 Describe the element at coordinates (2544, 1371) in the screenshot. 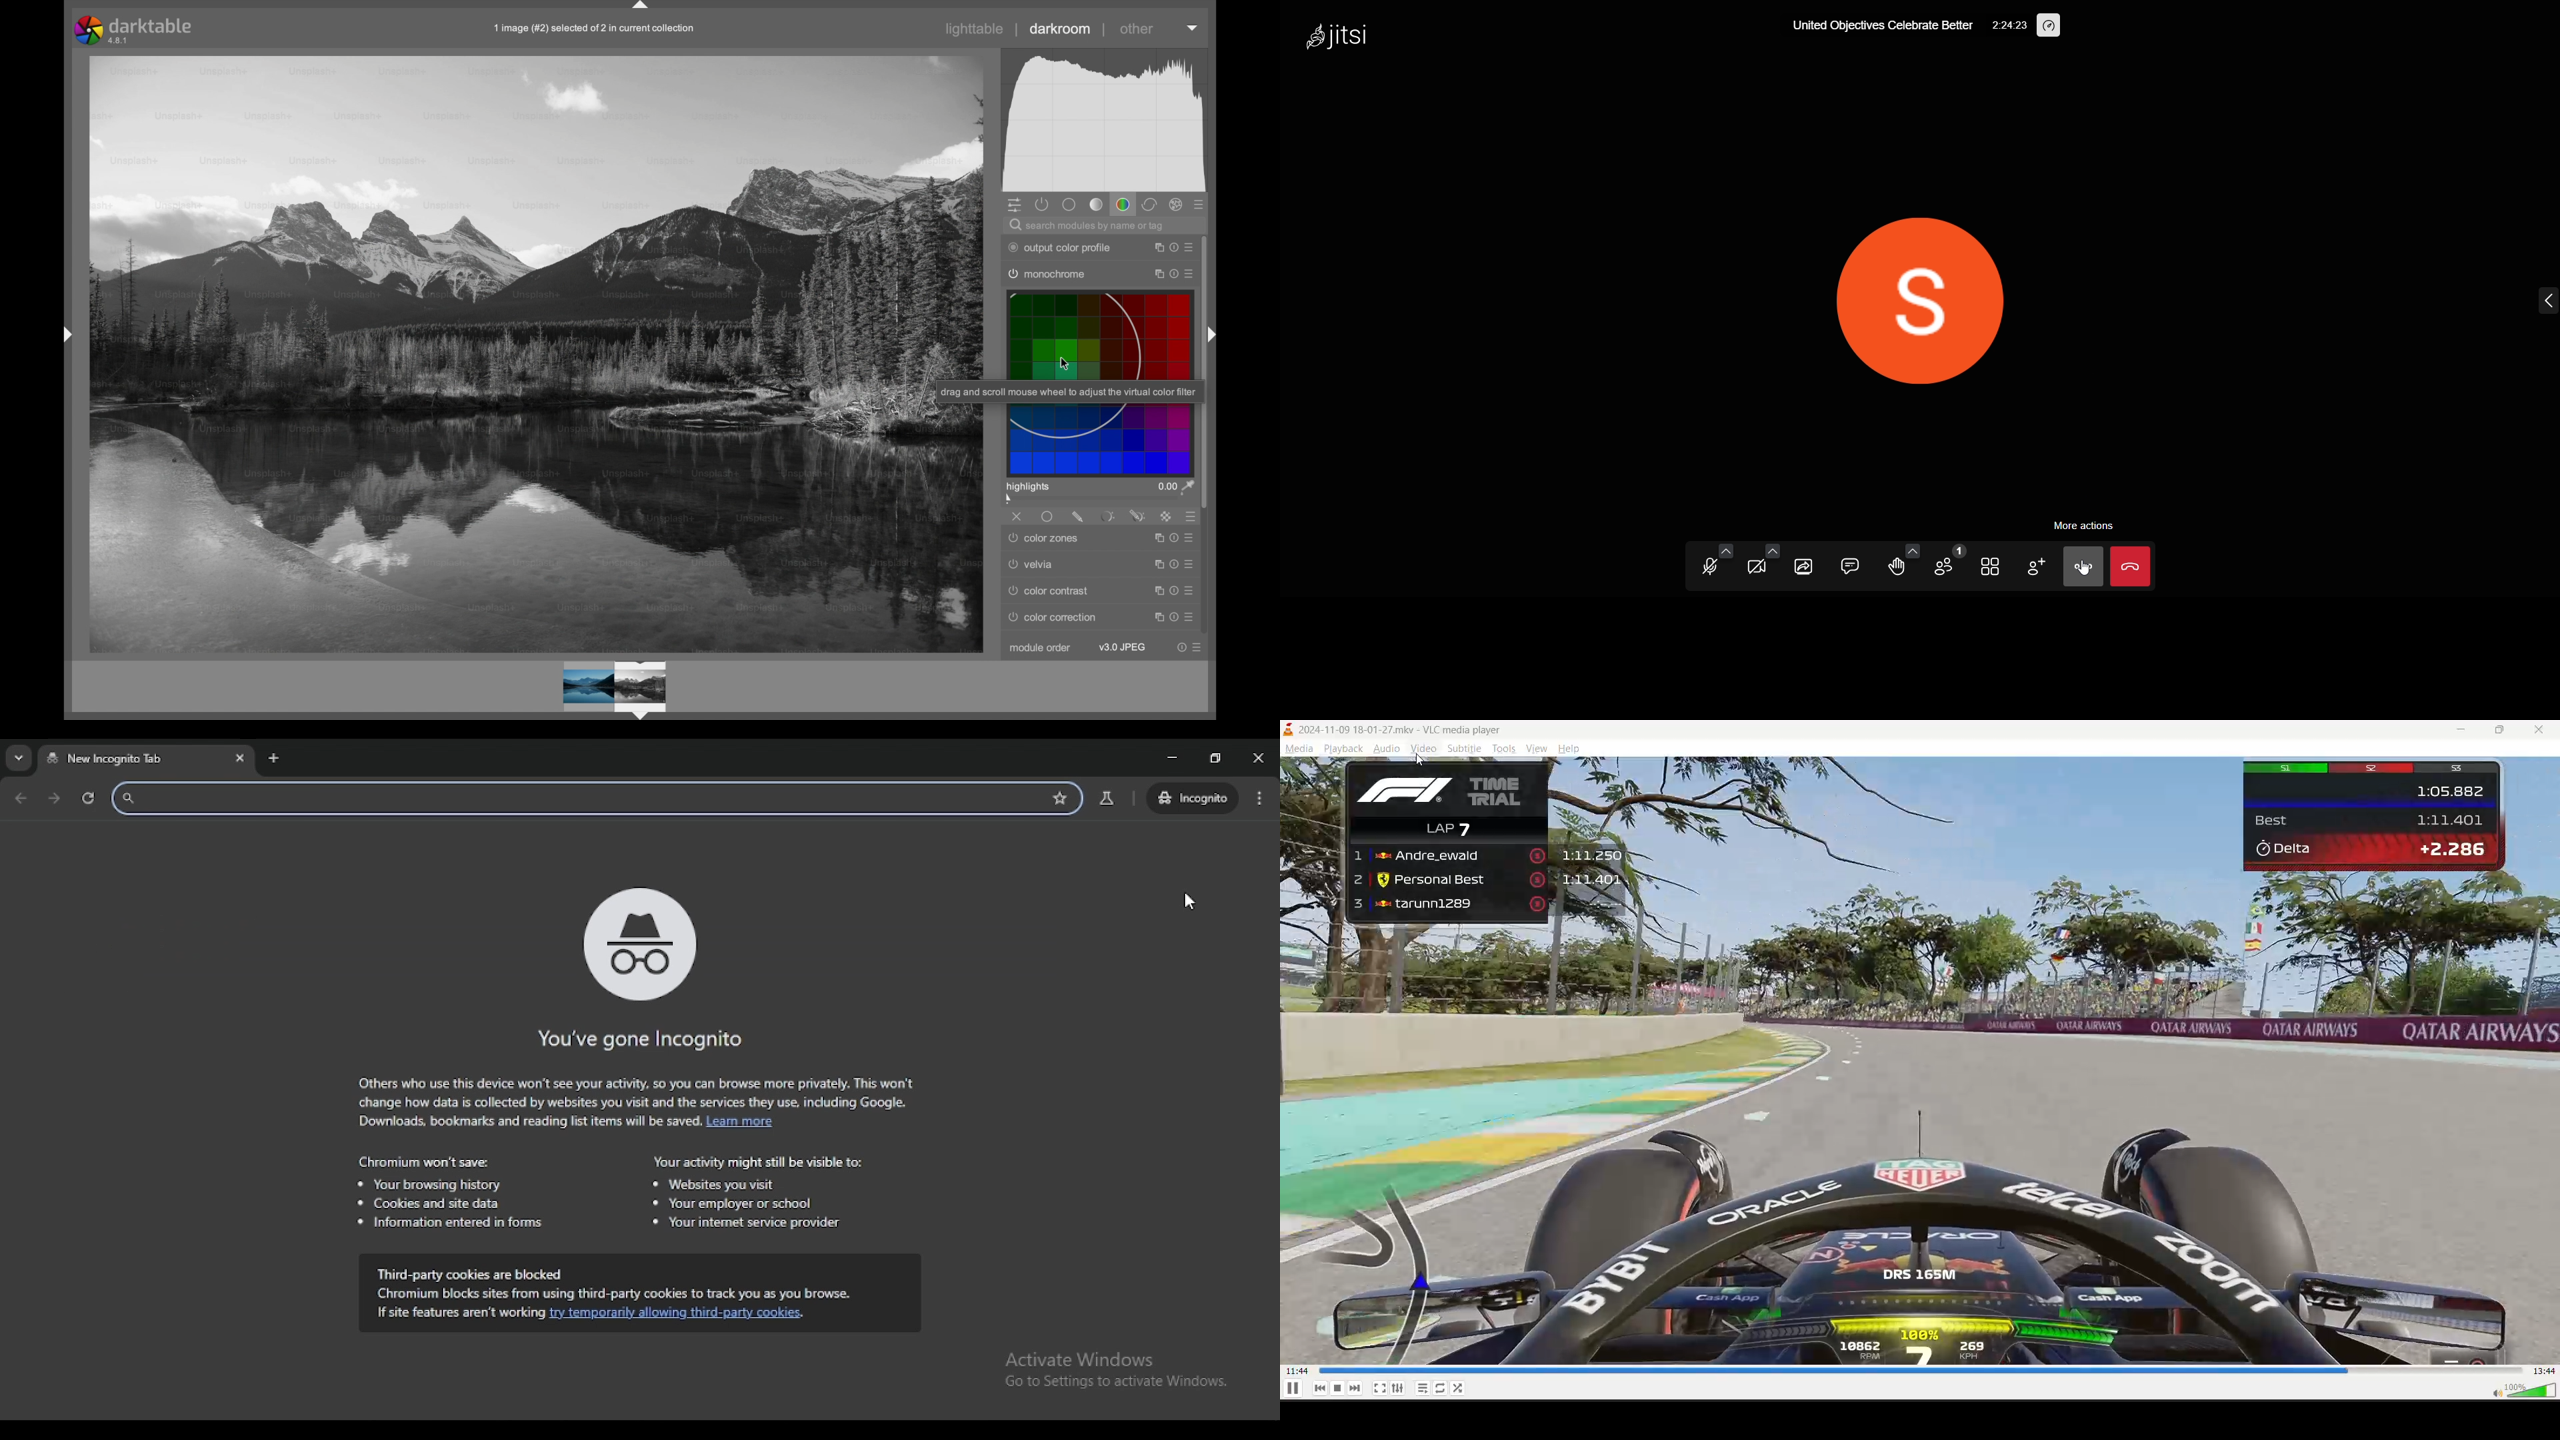

I see `total track time` at that location.